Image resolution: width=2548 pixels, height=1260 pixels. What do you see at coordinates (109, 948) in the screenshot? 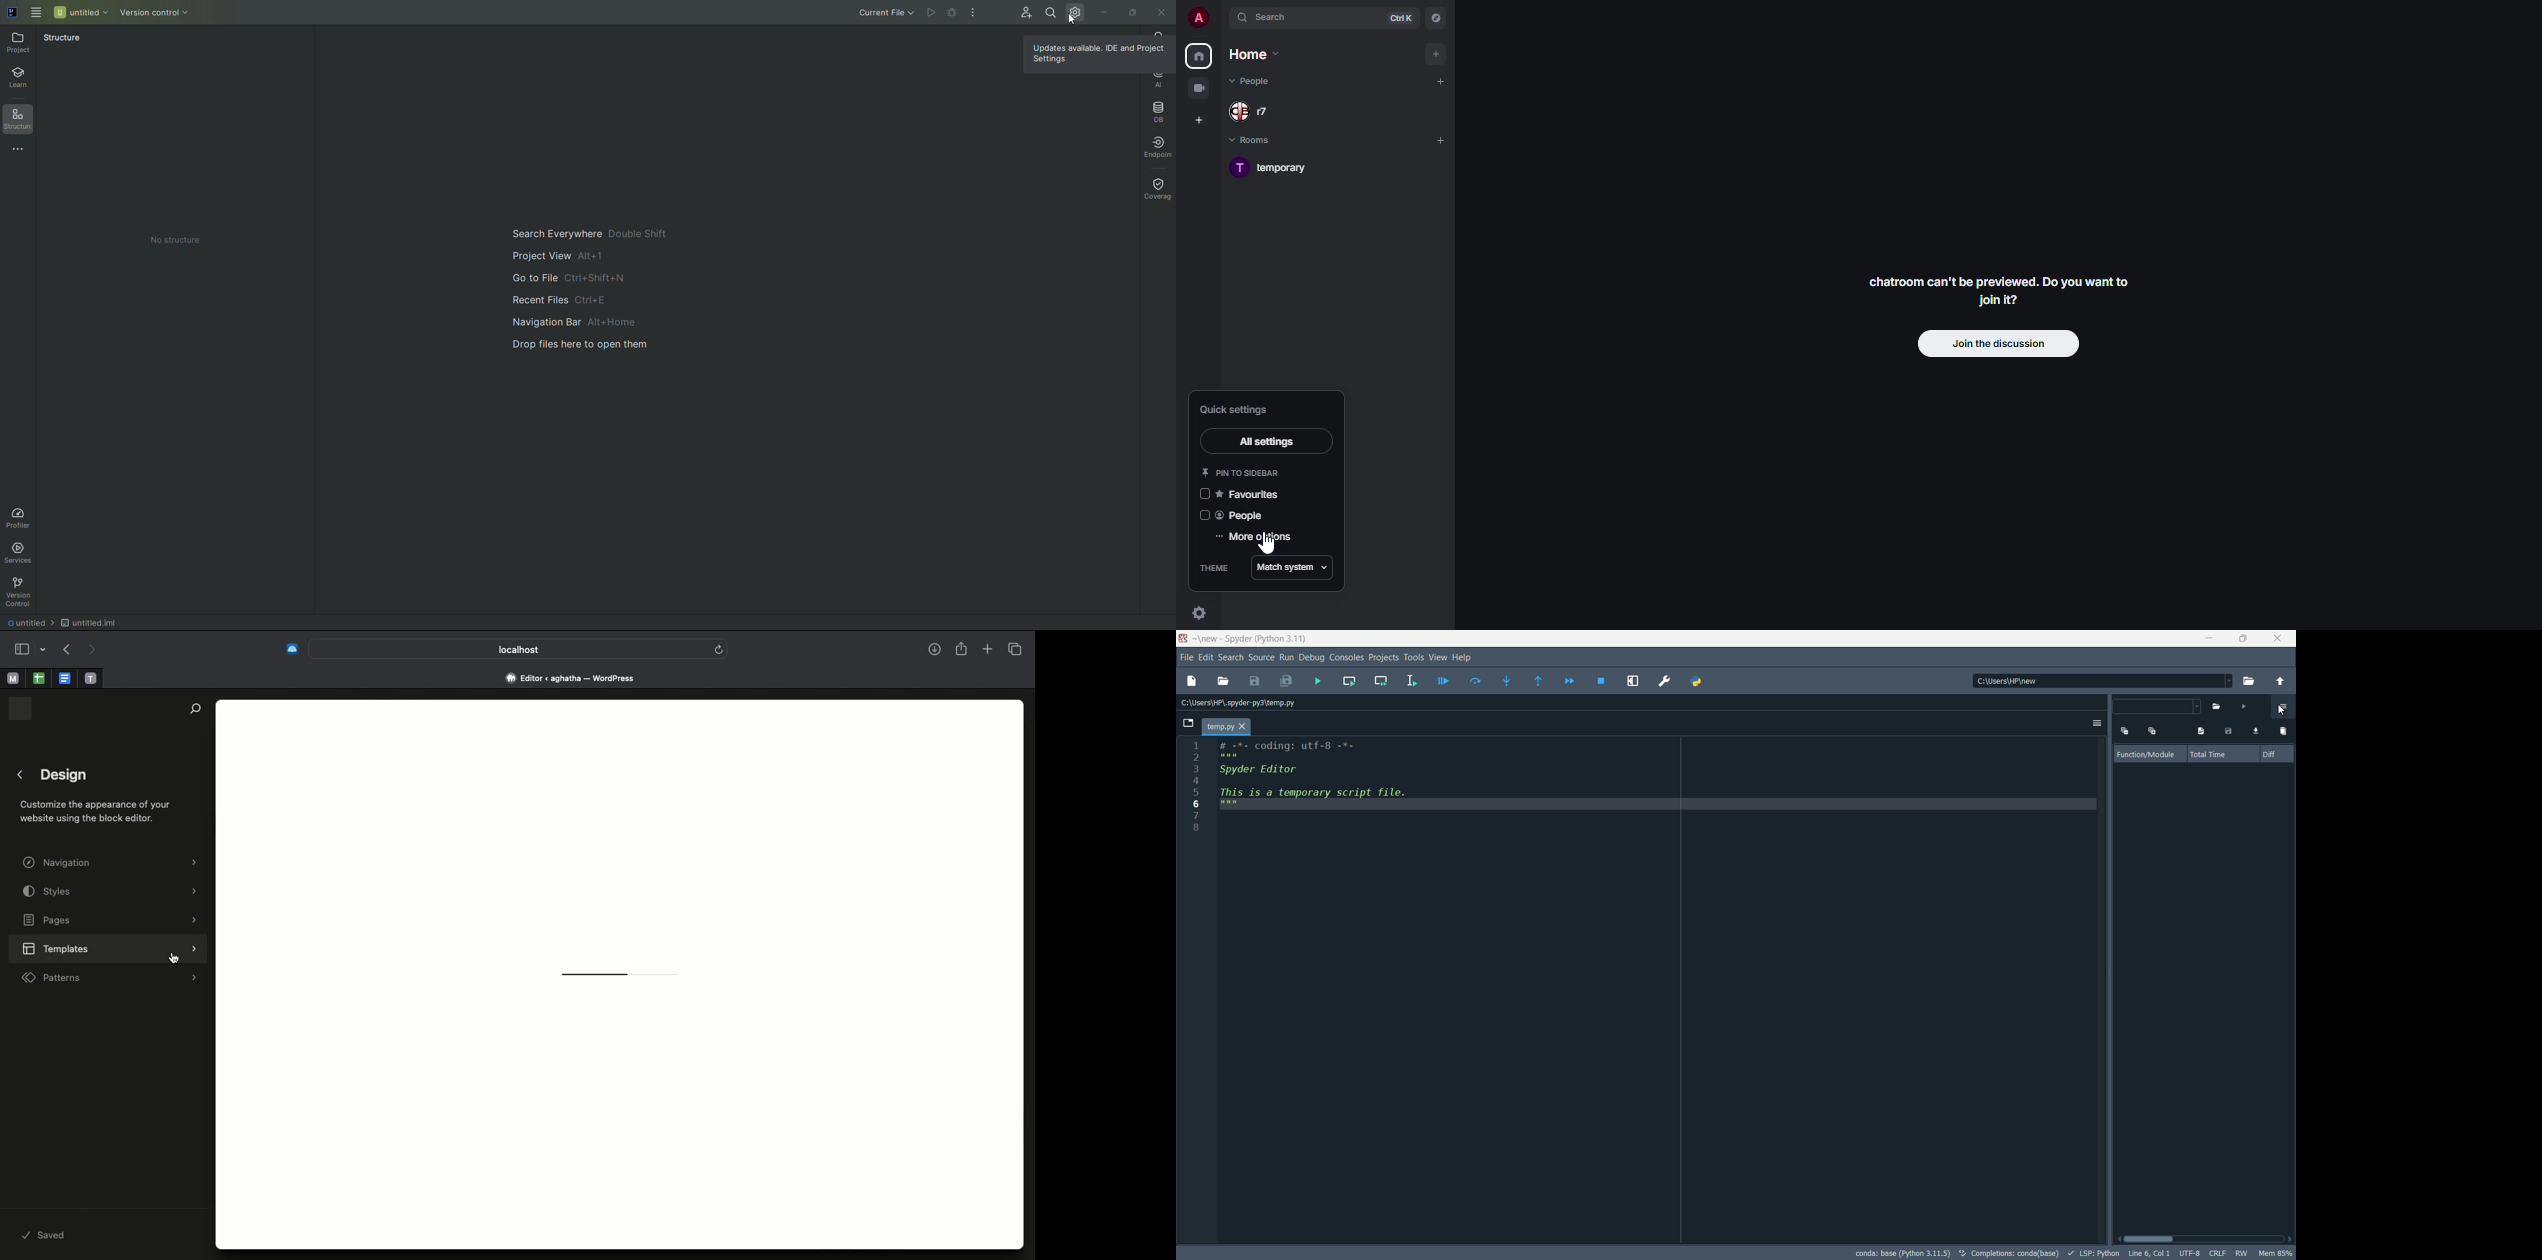
I see `Templates` at bounding box center [109, 948].